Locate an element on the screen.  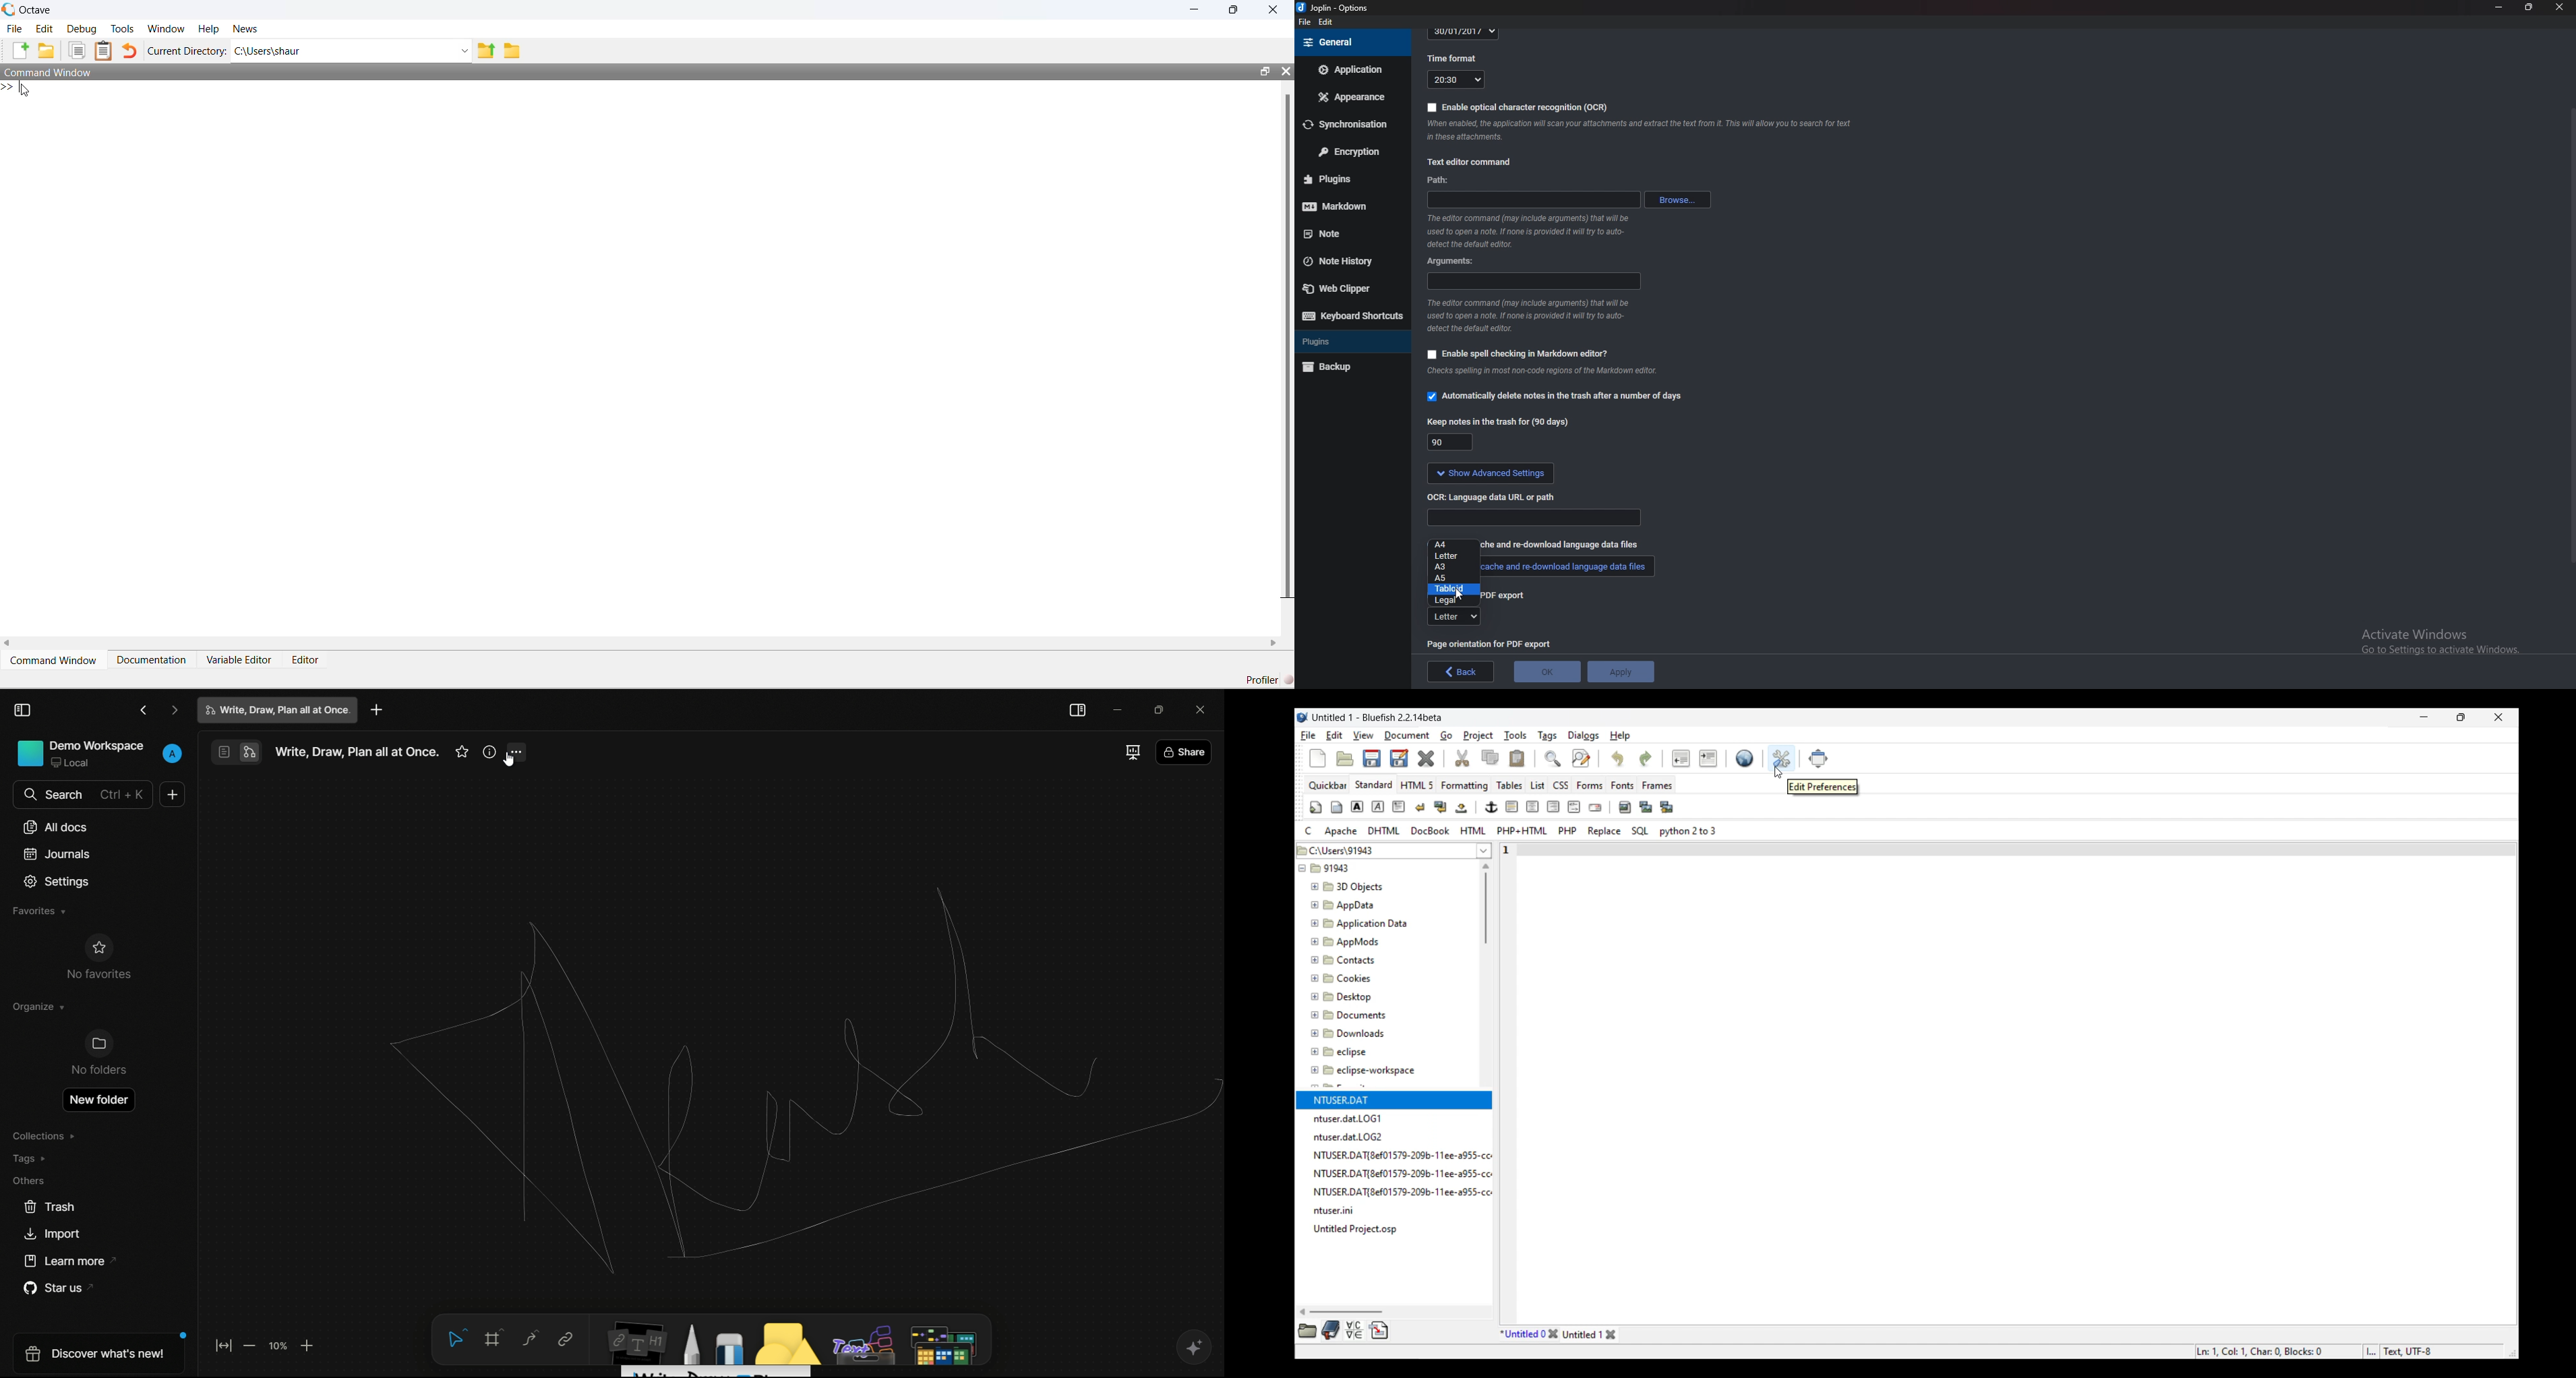
Keyboard shortcuts is located at coordinates (1352, 316).